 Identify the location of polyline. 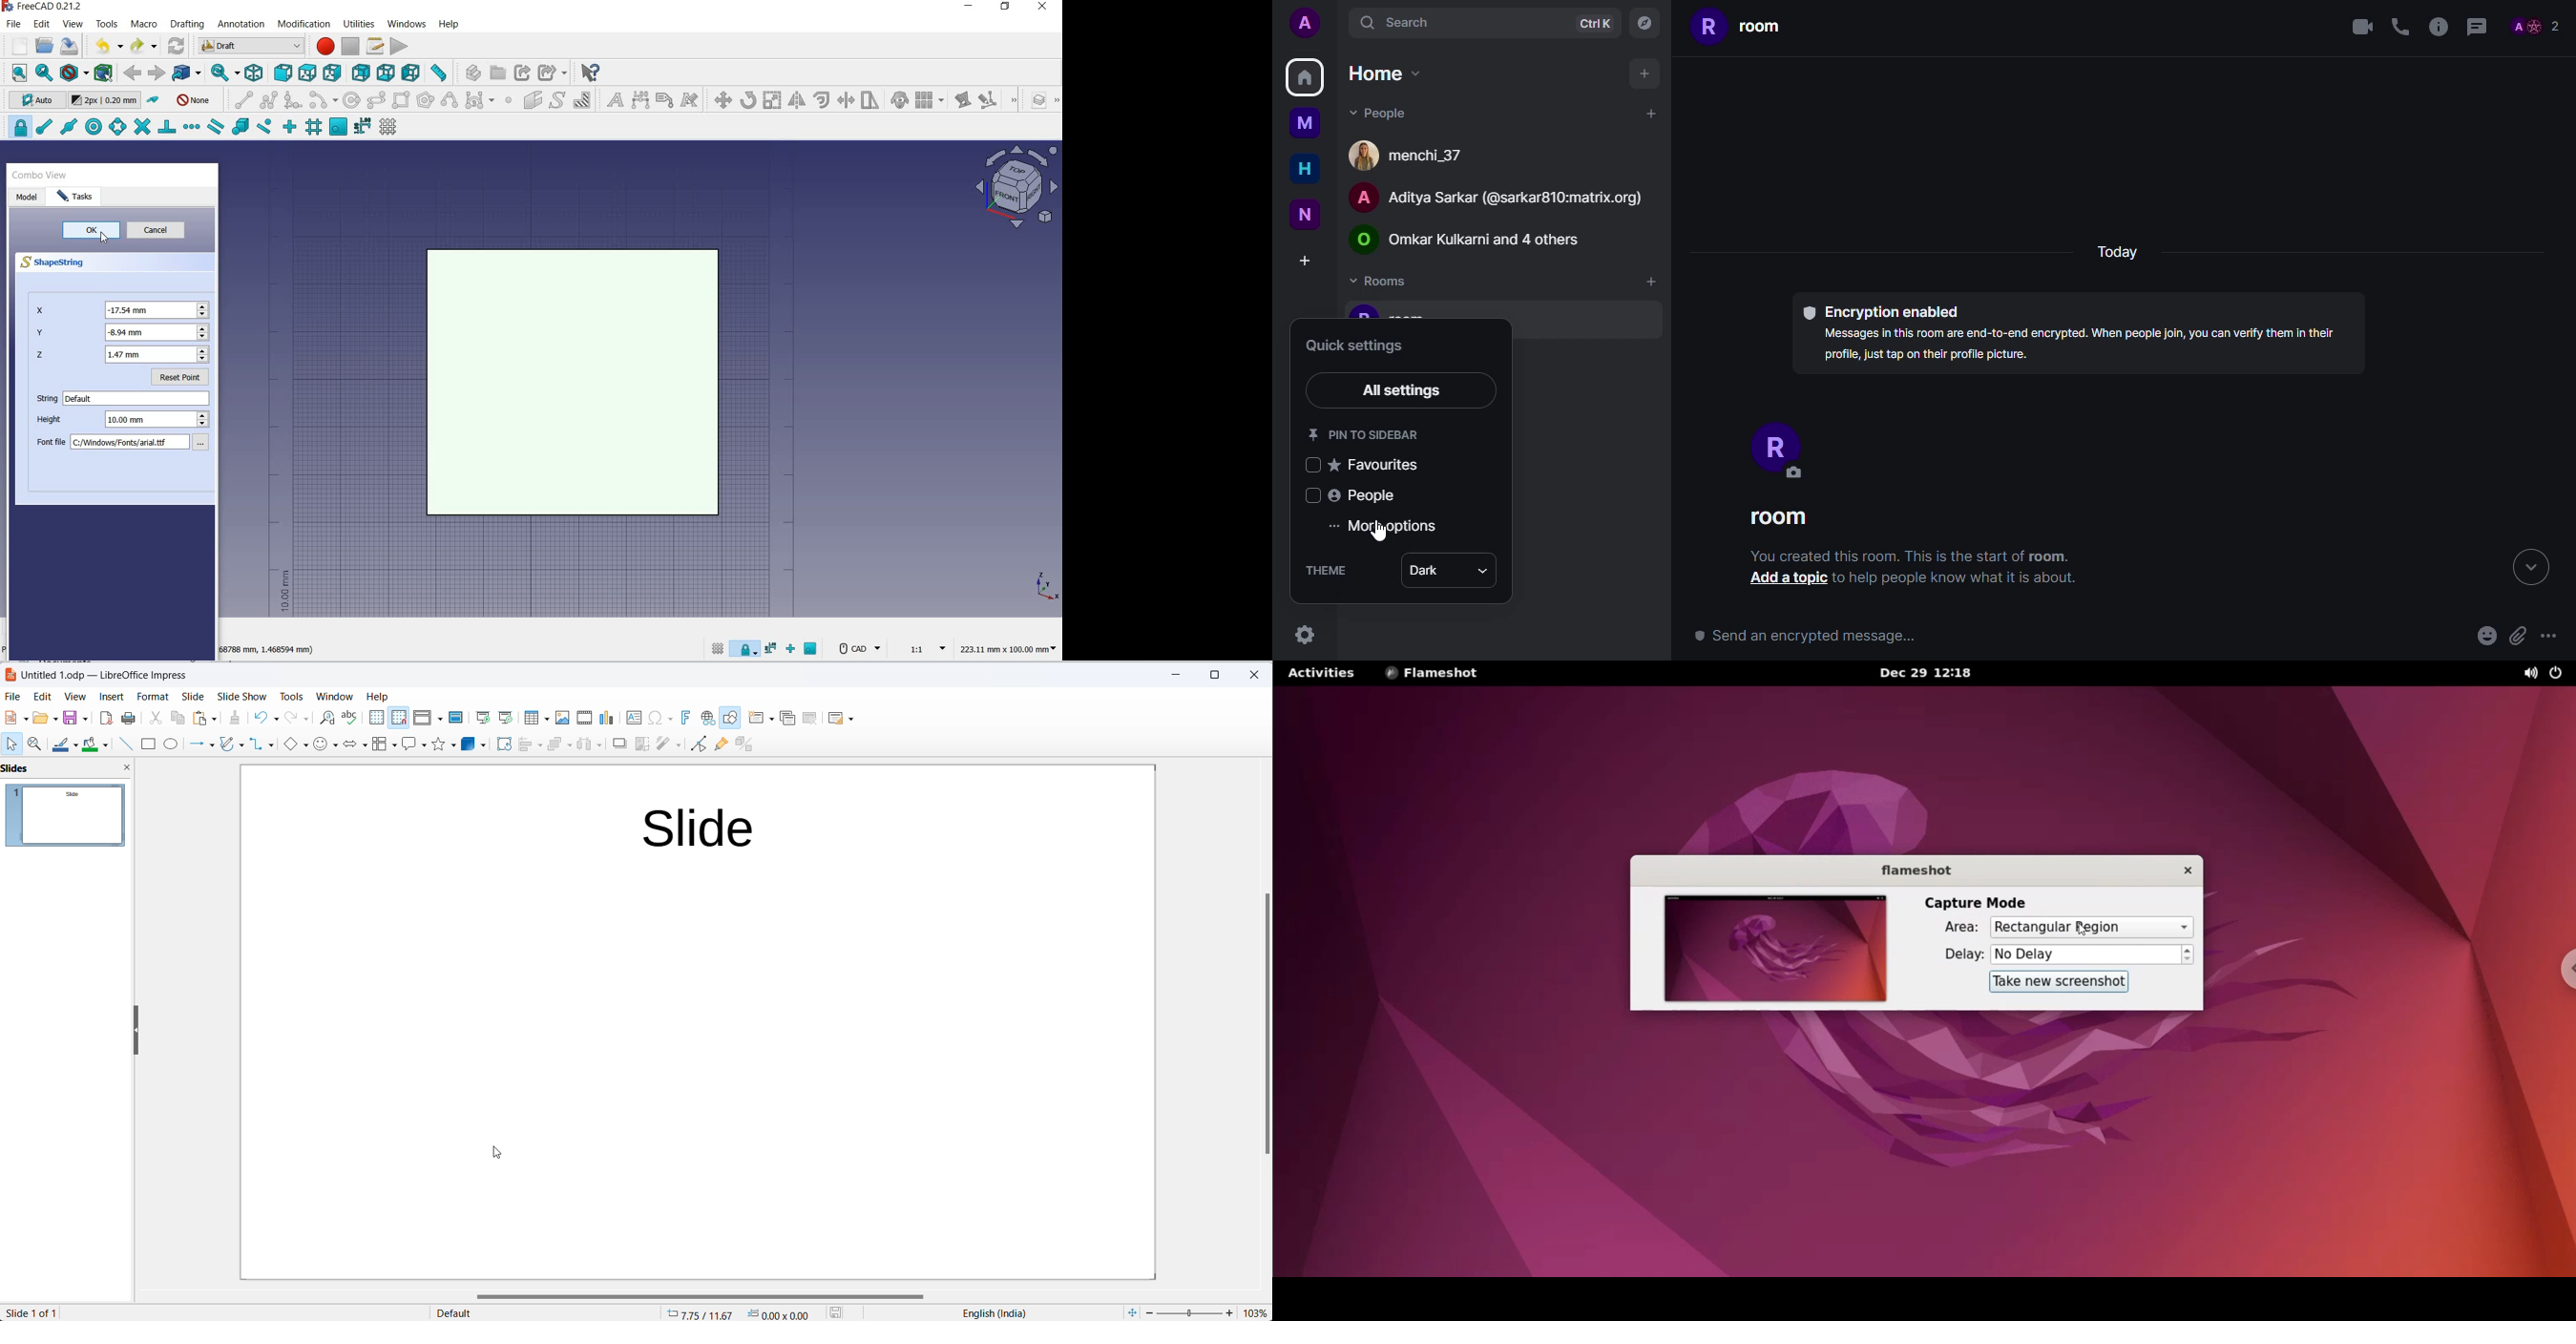
(269, 99).